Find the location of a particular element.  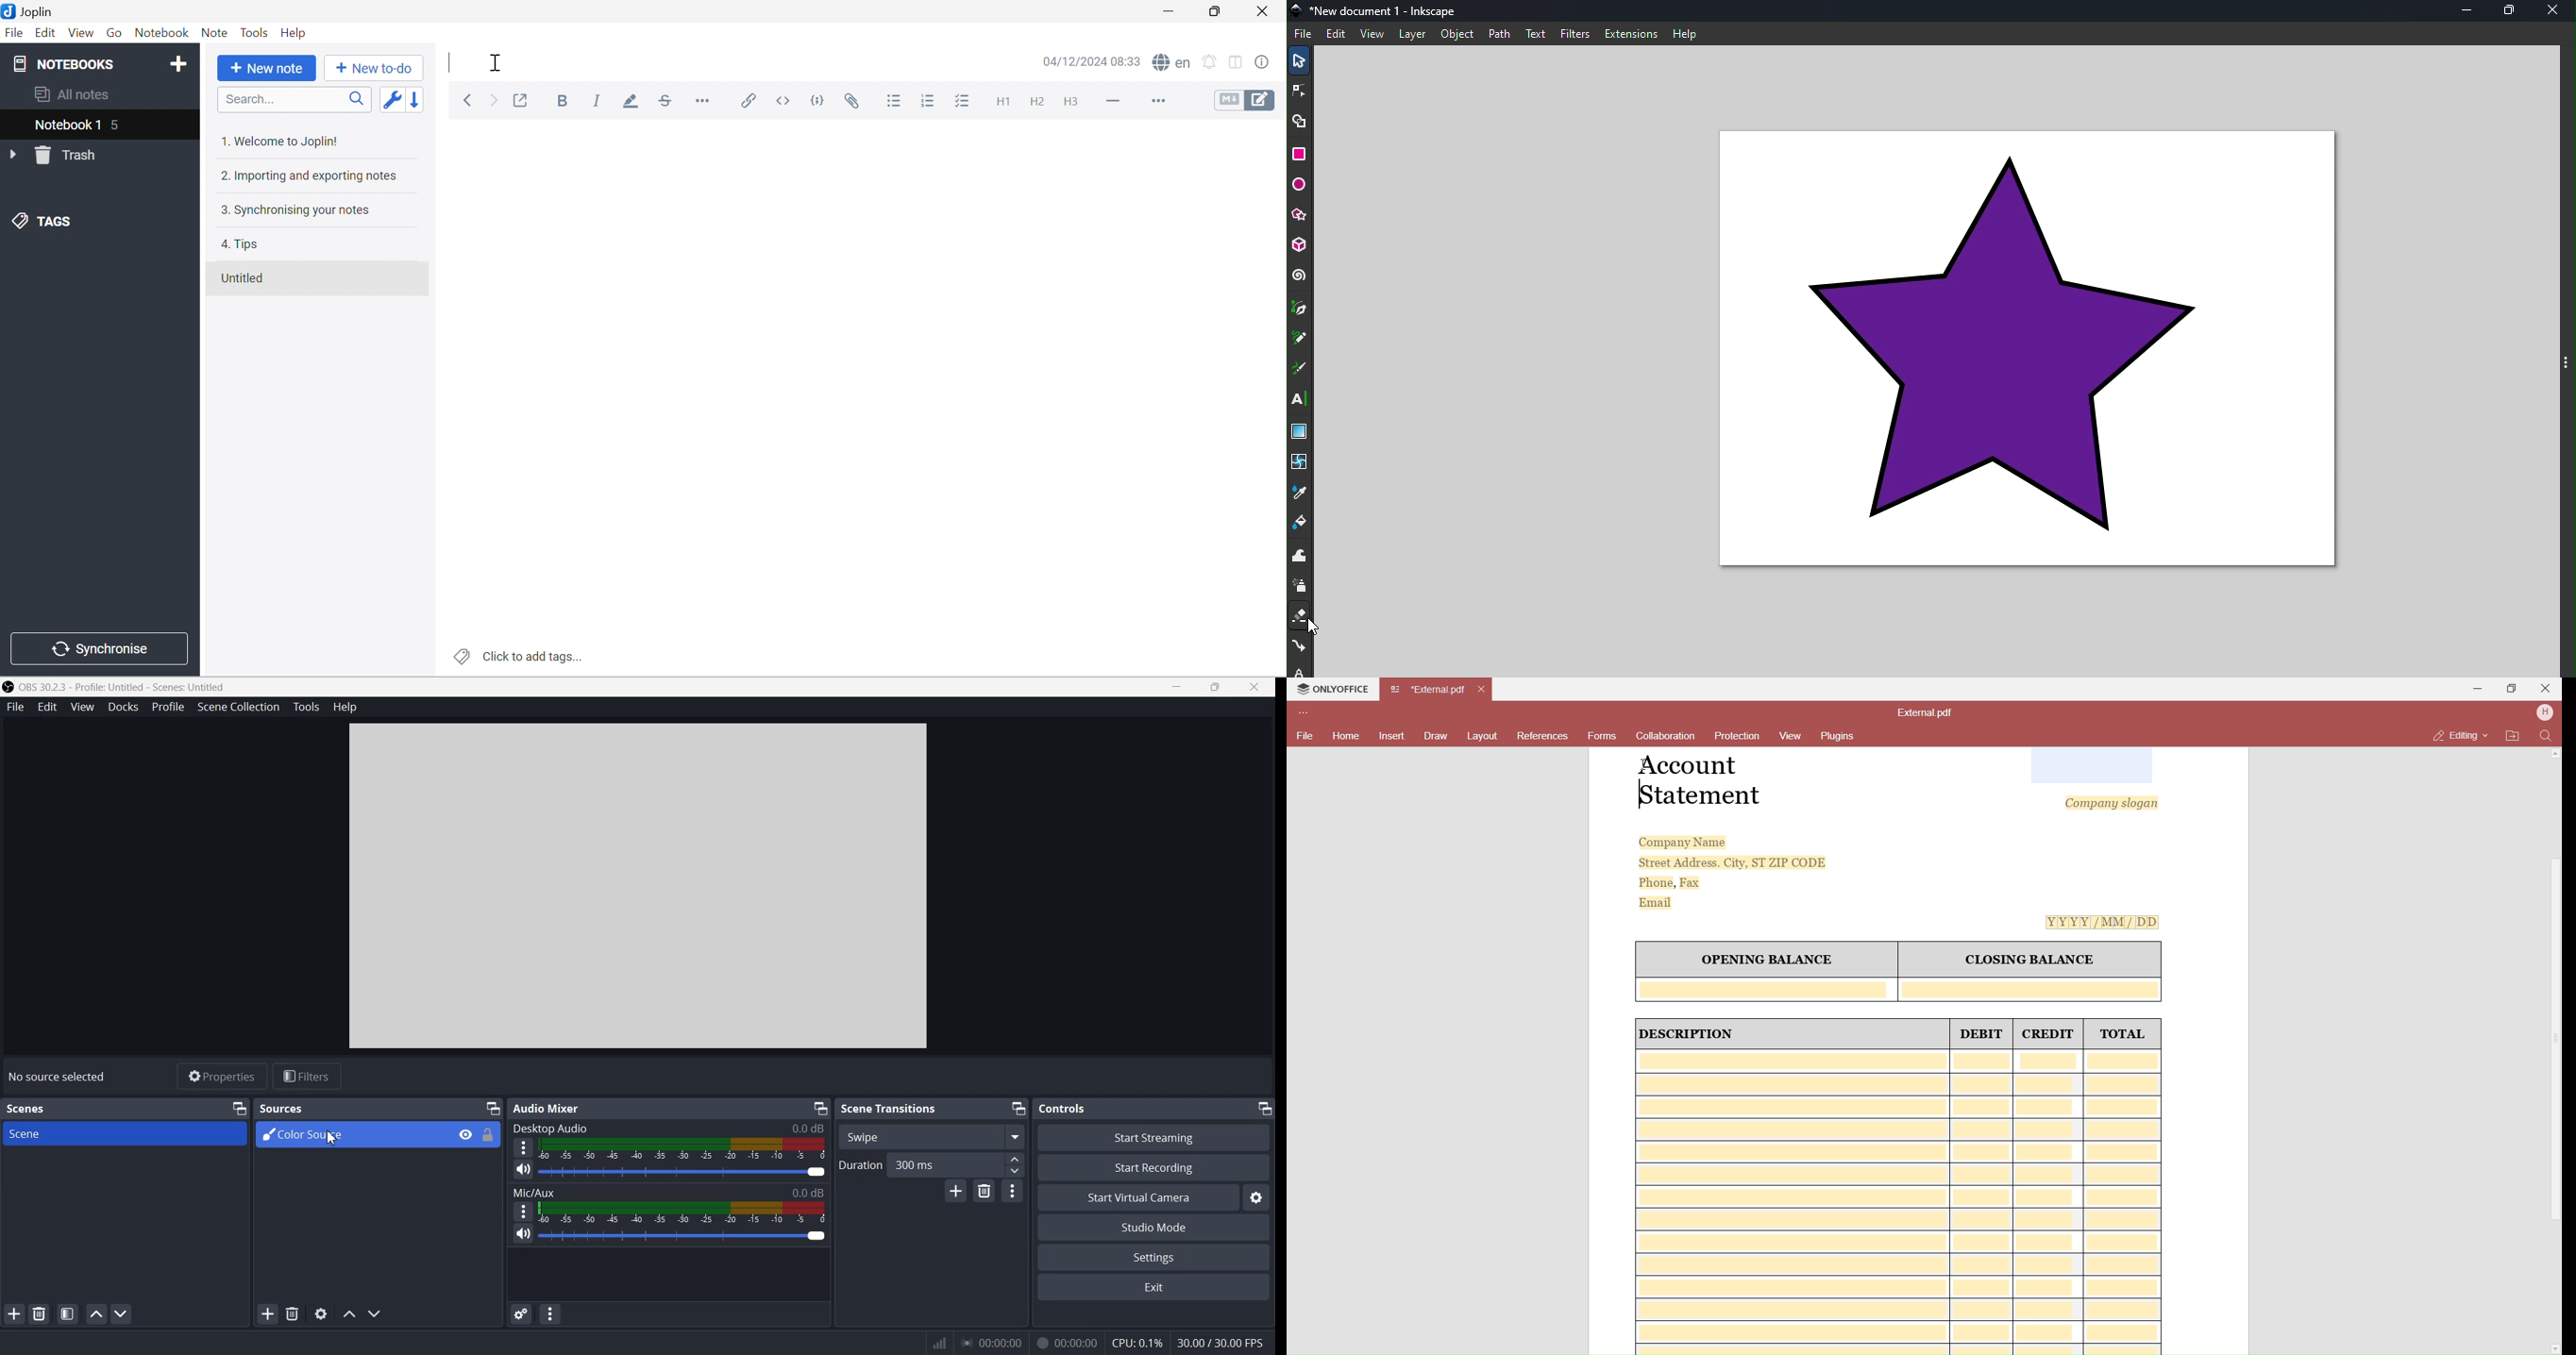

Back is located at coordinates (468, 99).